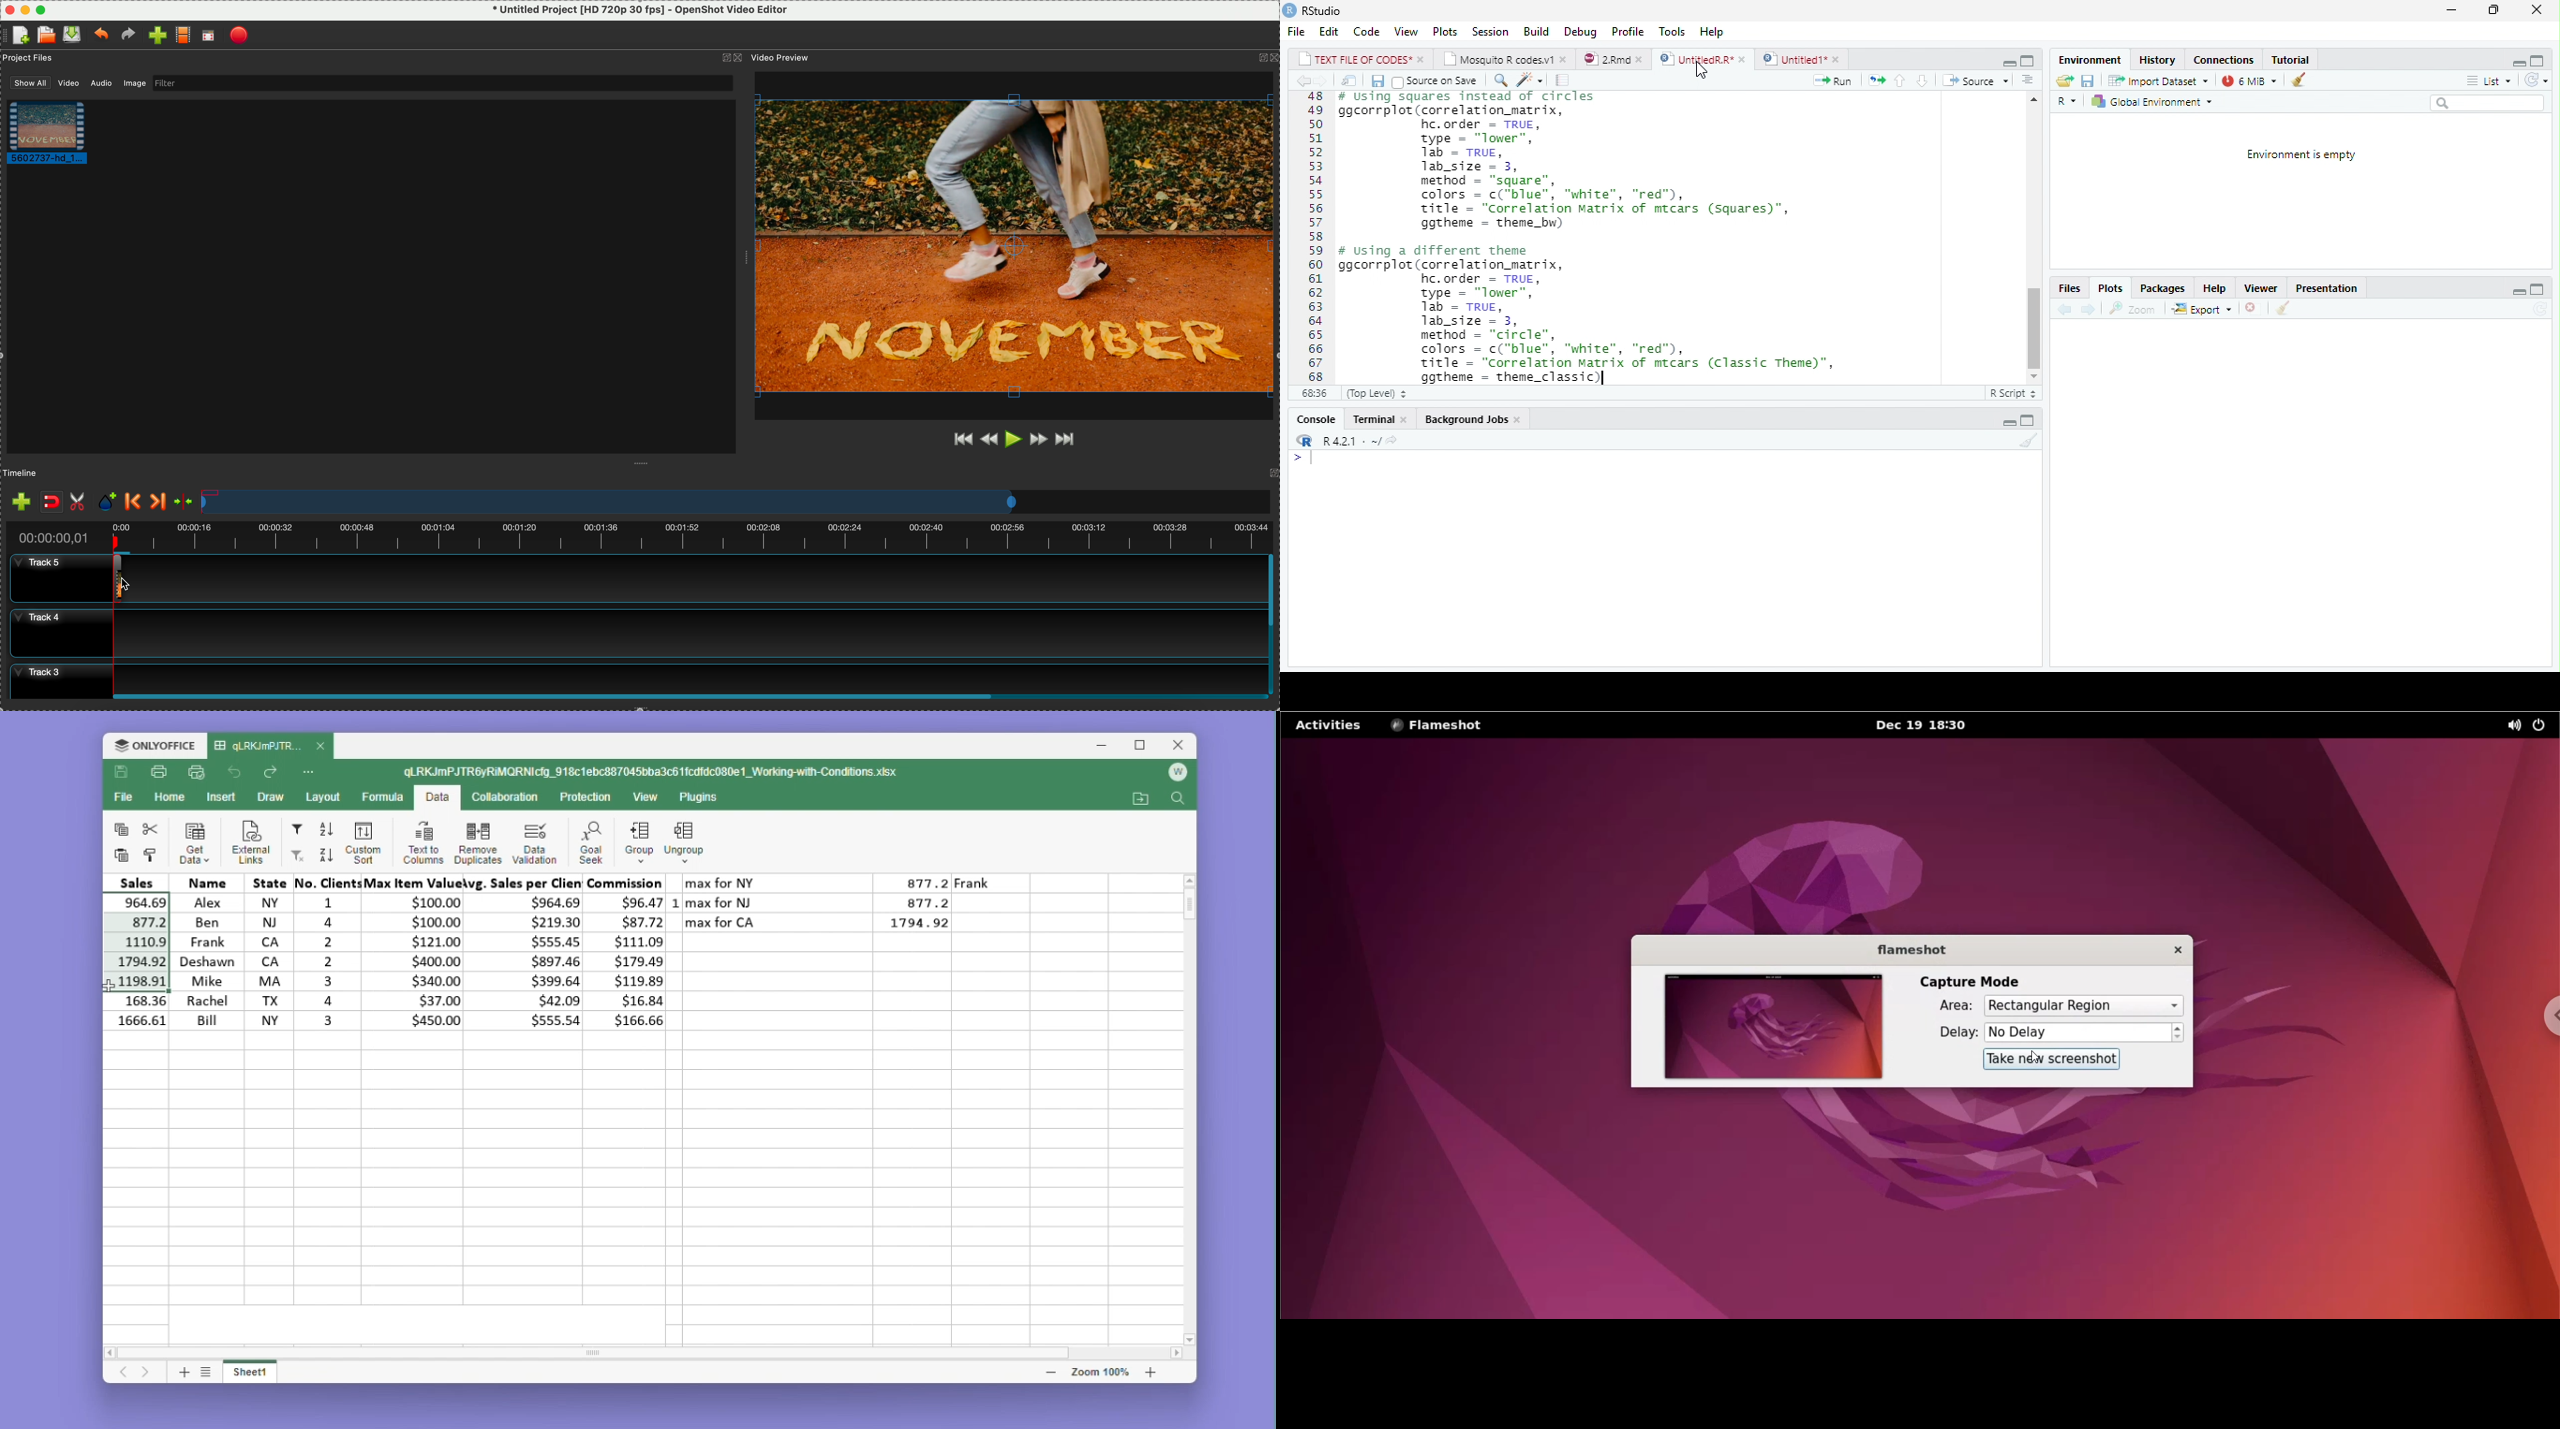 This screenshot has width=2576, height=1456. I want to click on connections, so click(2225, 60).